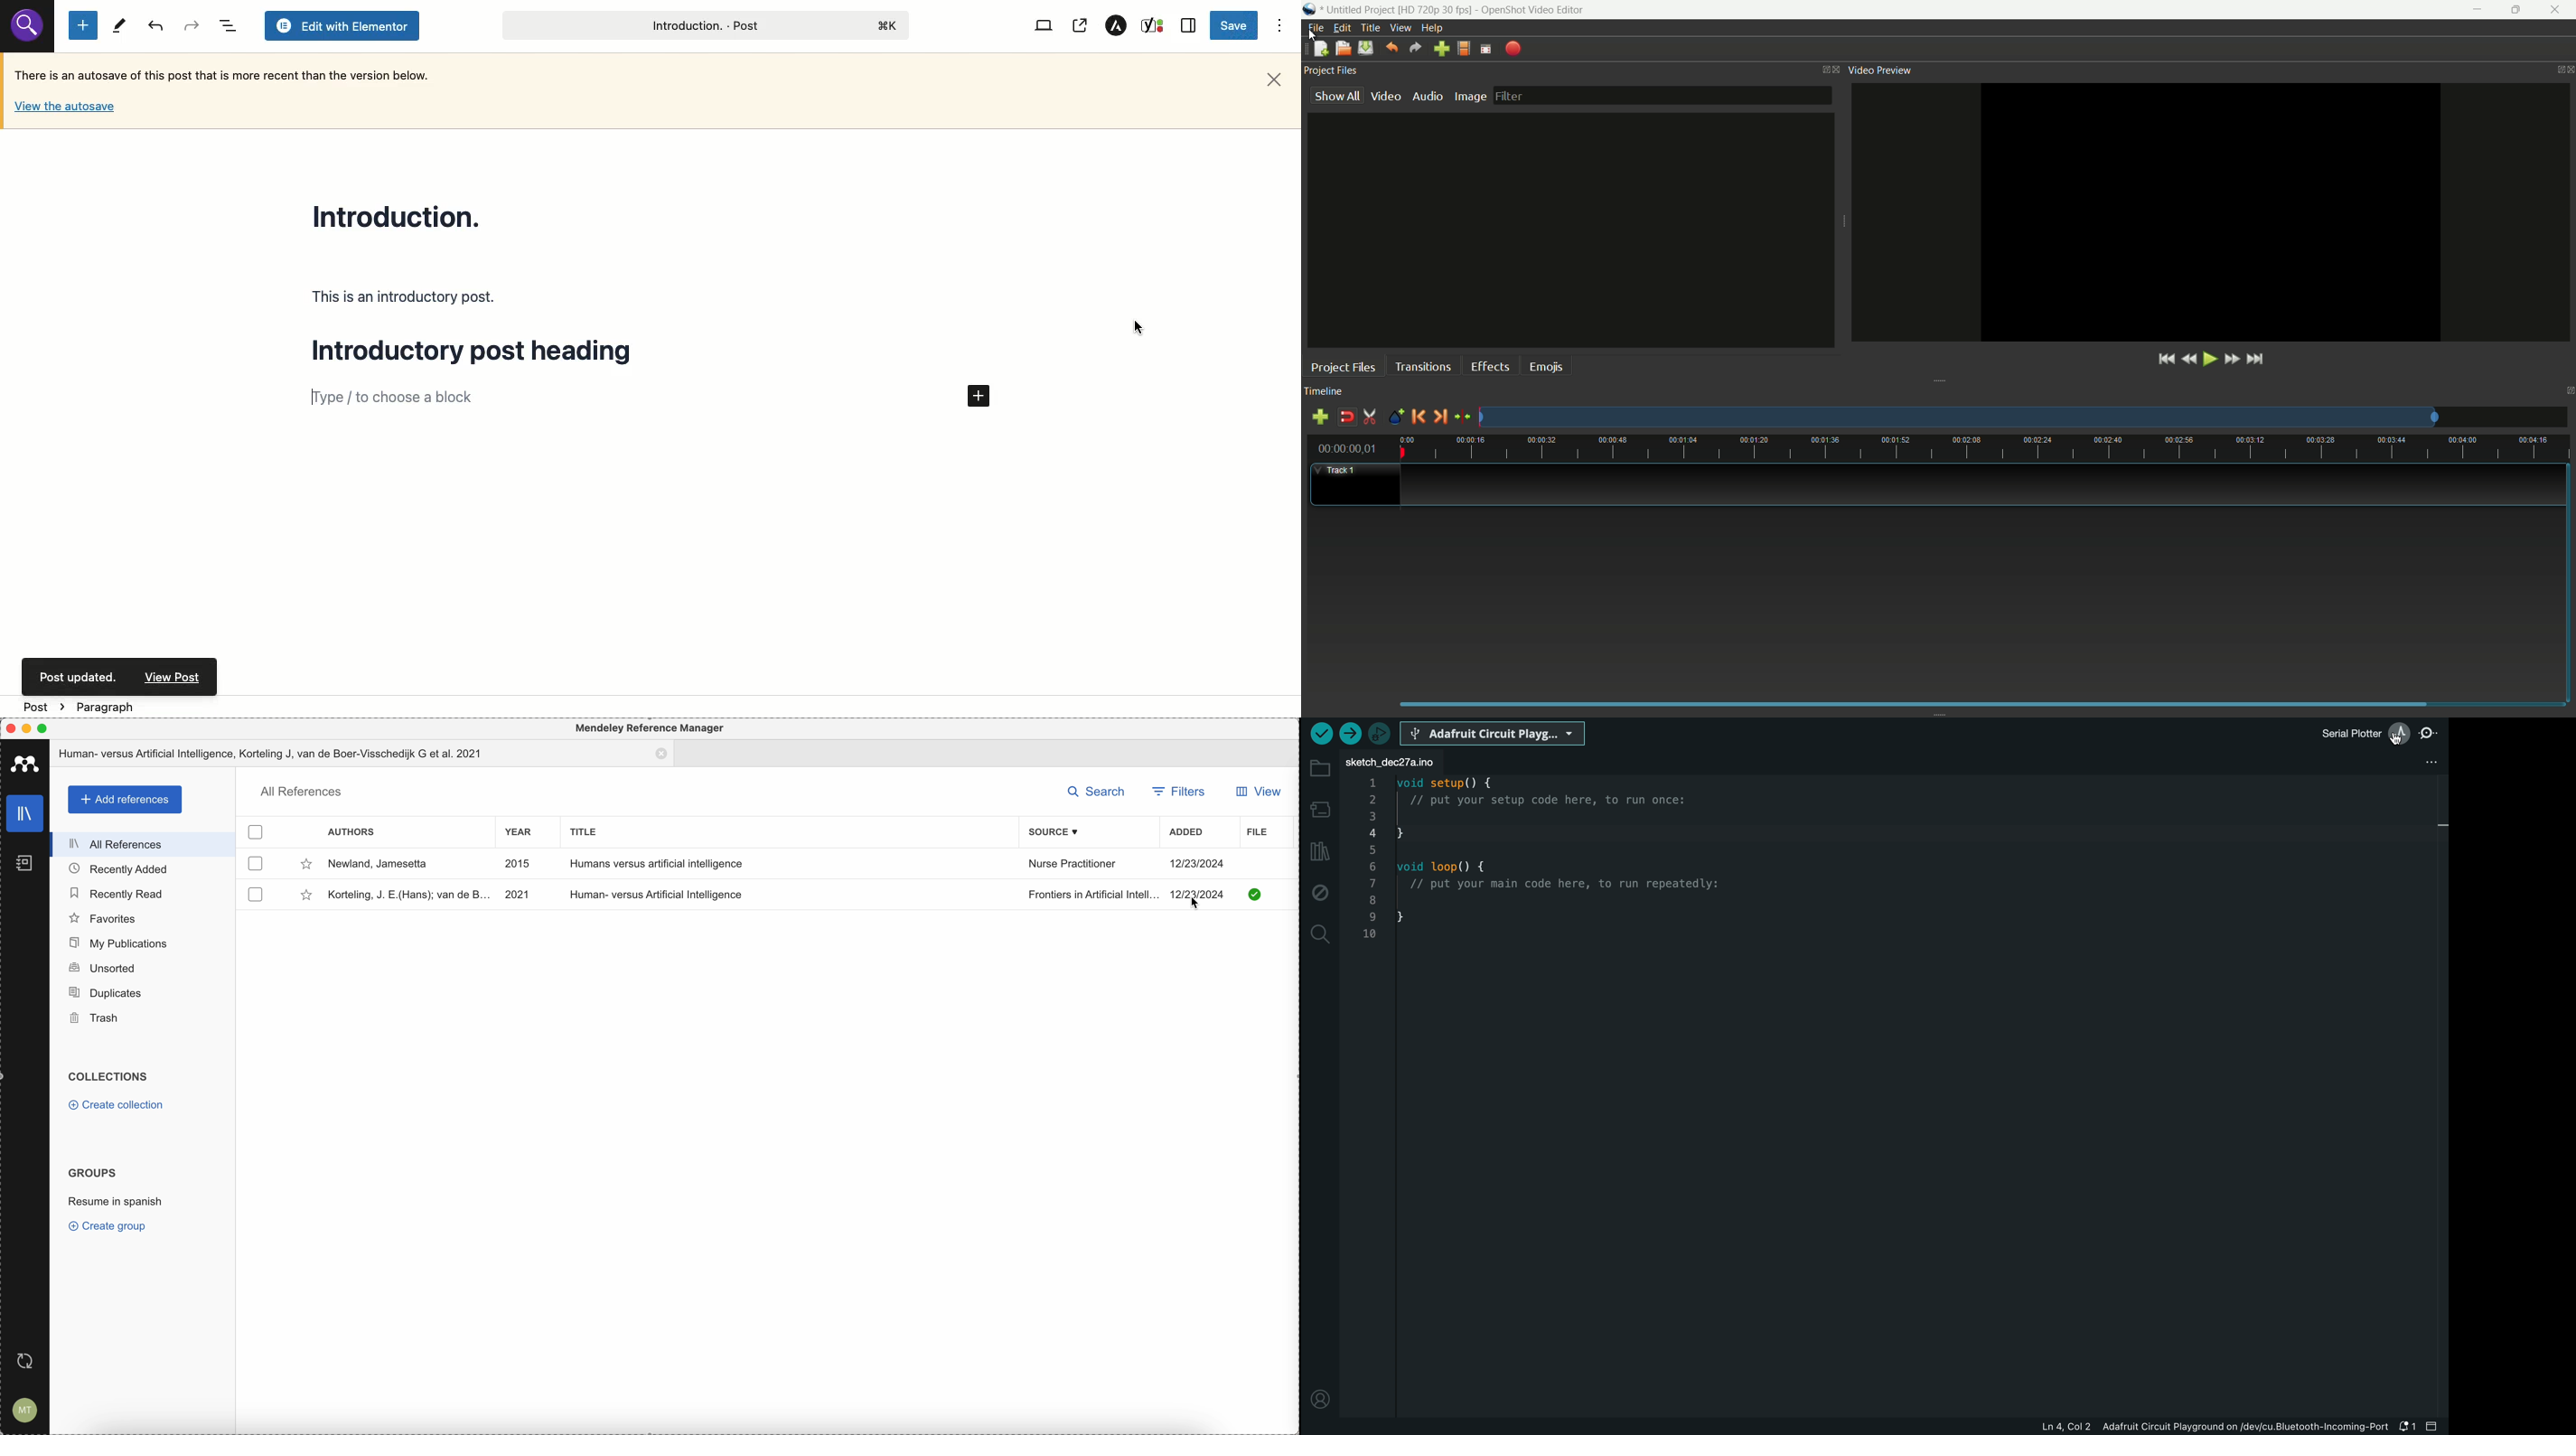  Describe the element at coordinates (660, 893) in the screenshot. I see `Human-versus Artificial Intelligence` at that location.